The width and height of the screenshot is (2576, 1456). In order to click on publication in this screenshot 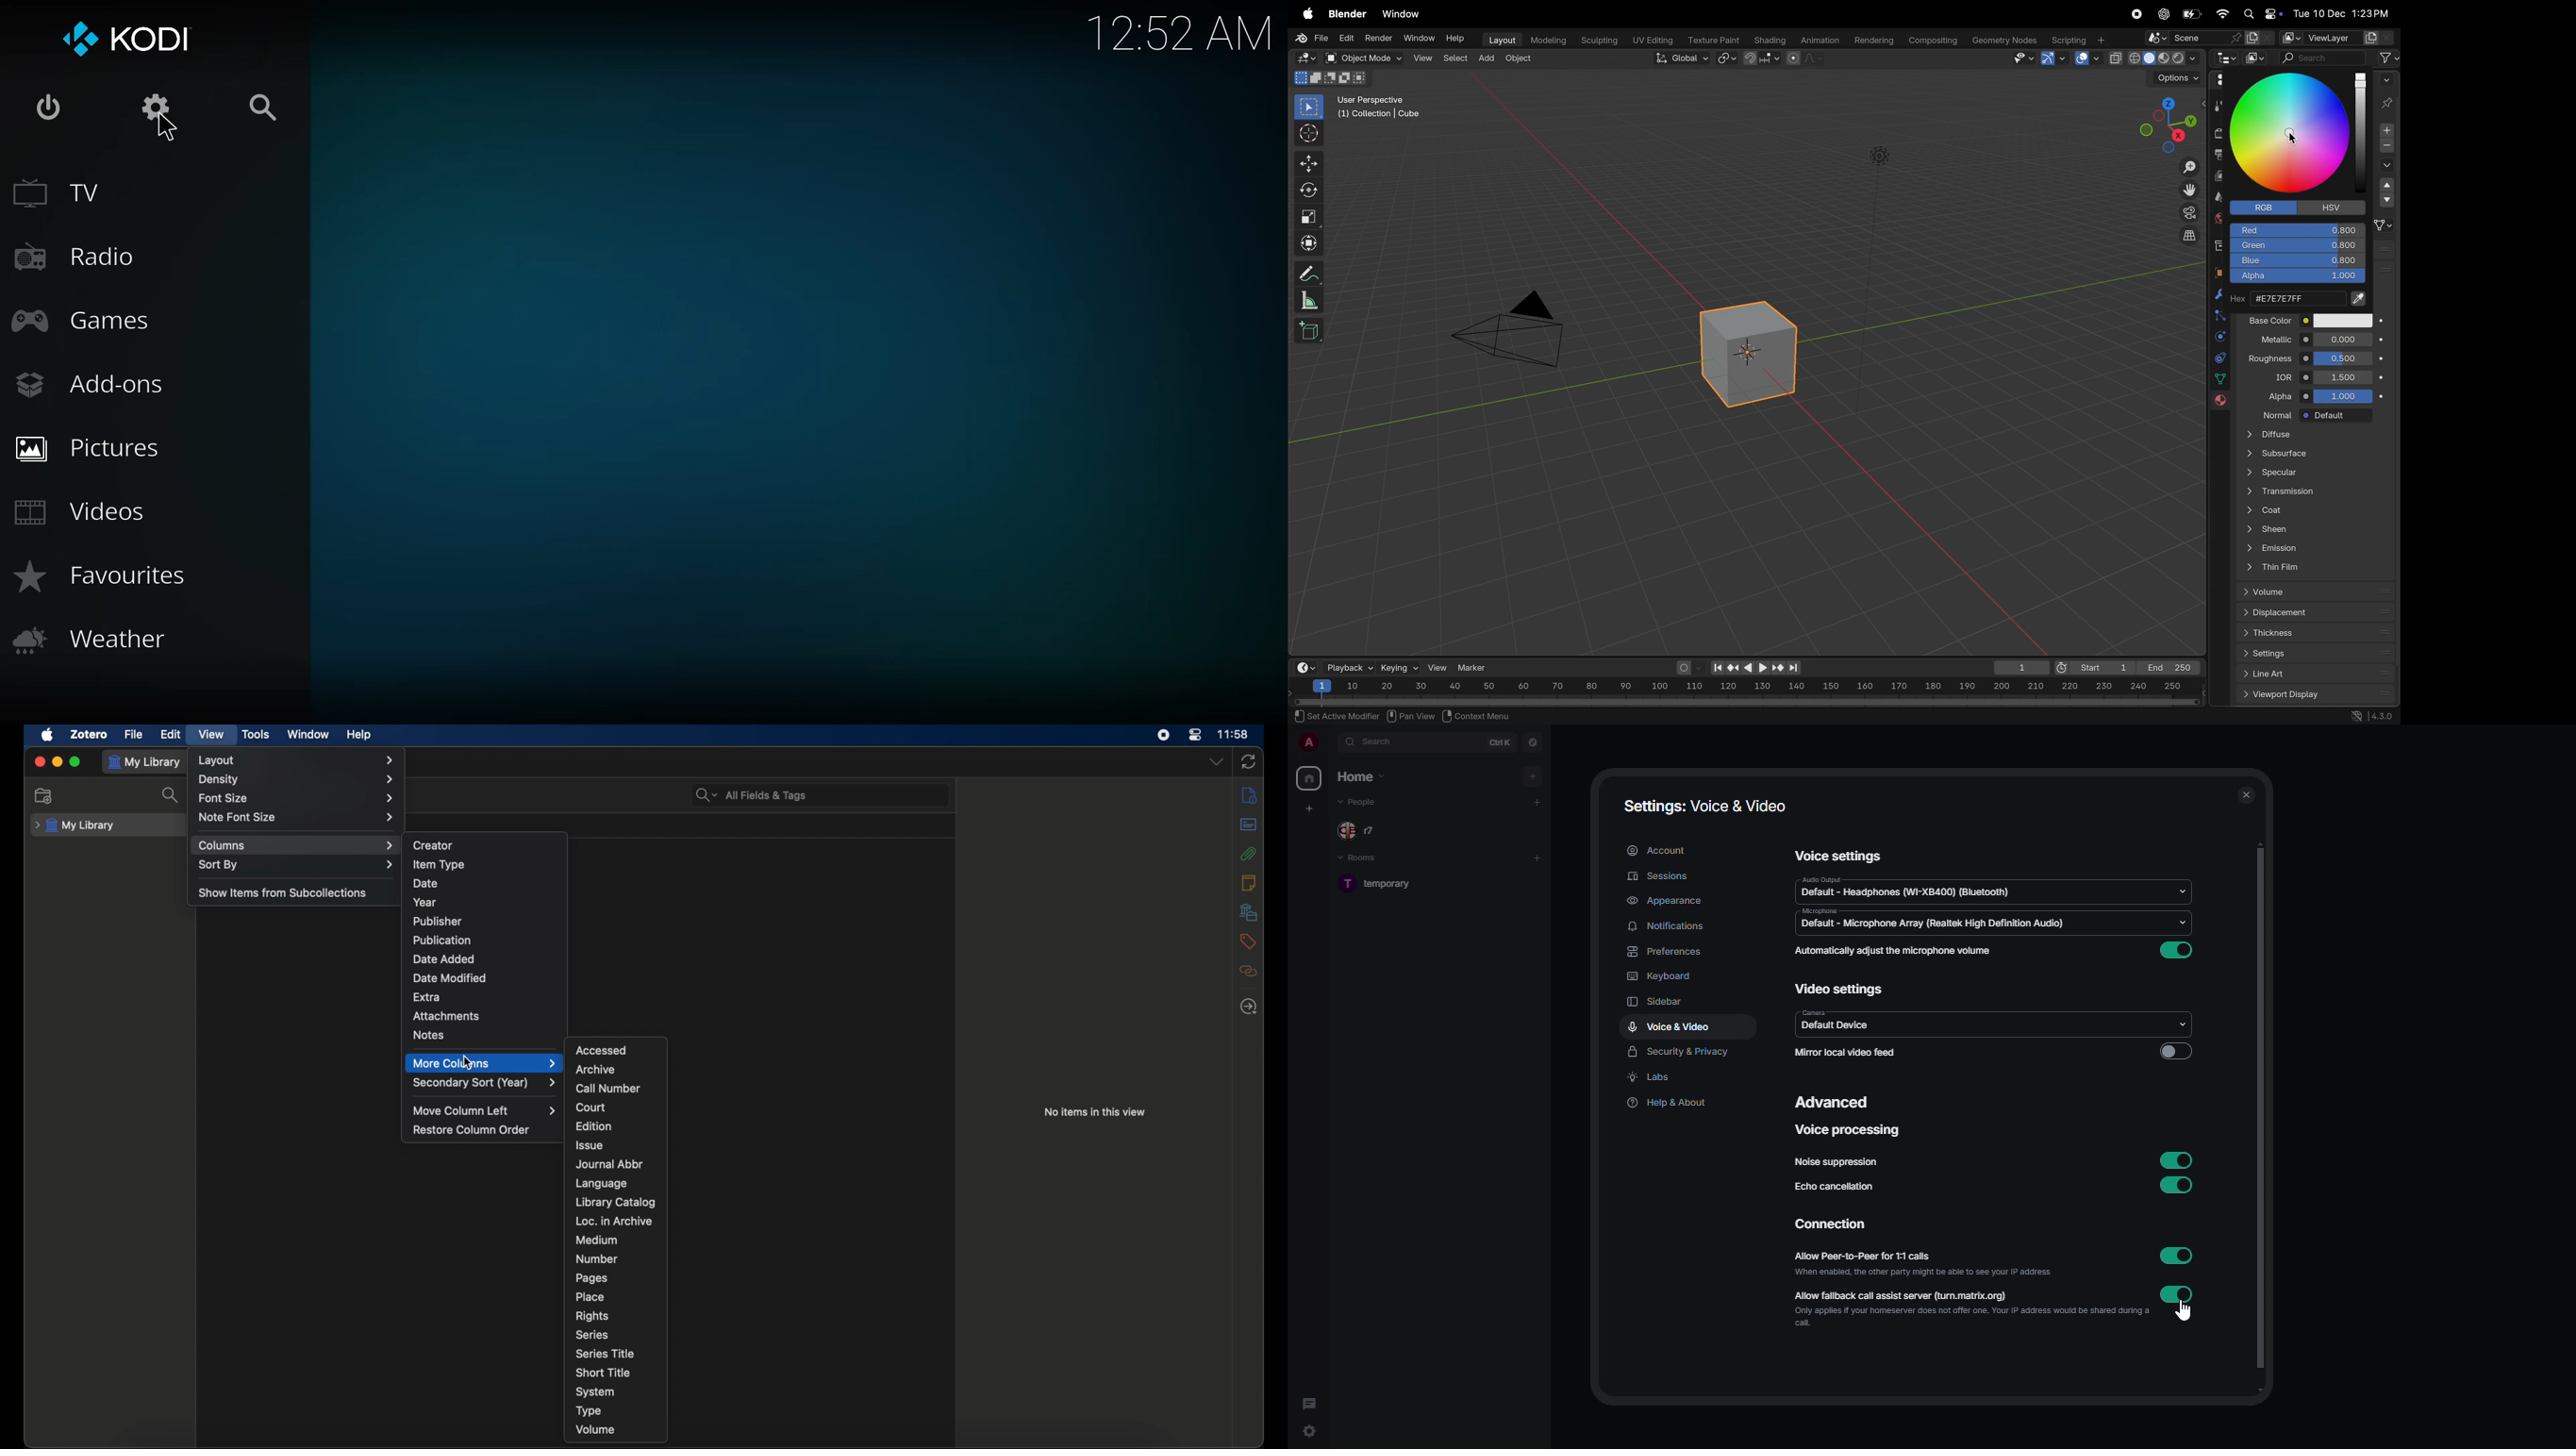, I will do `click(441, 939)`.